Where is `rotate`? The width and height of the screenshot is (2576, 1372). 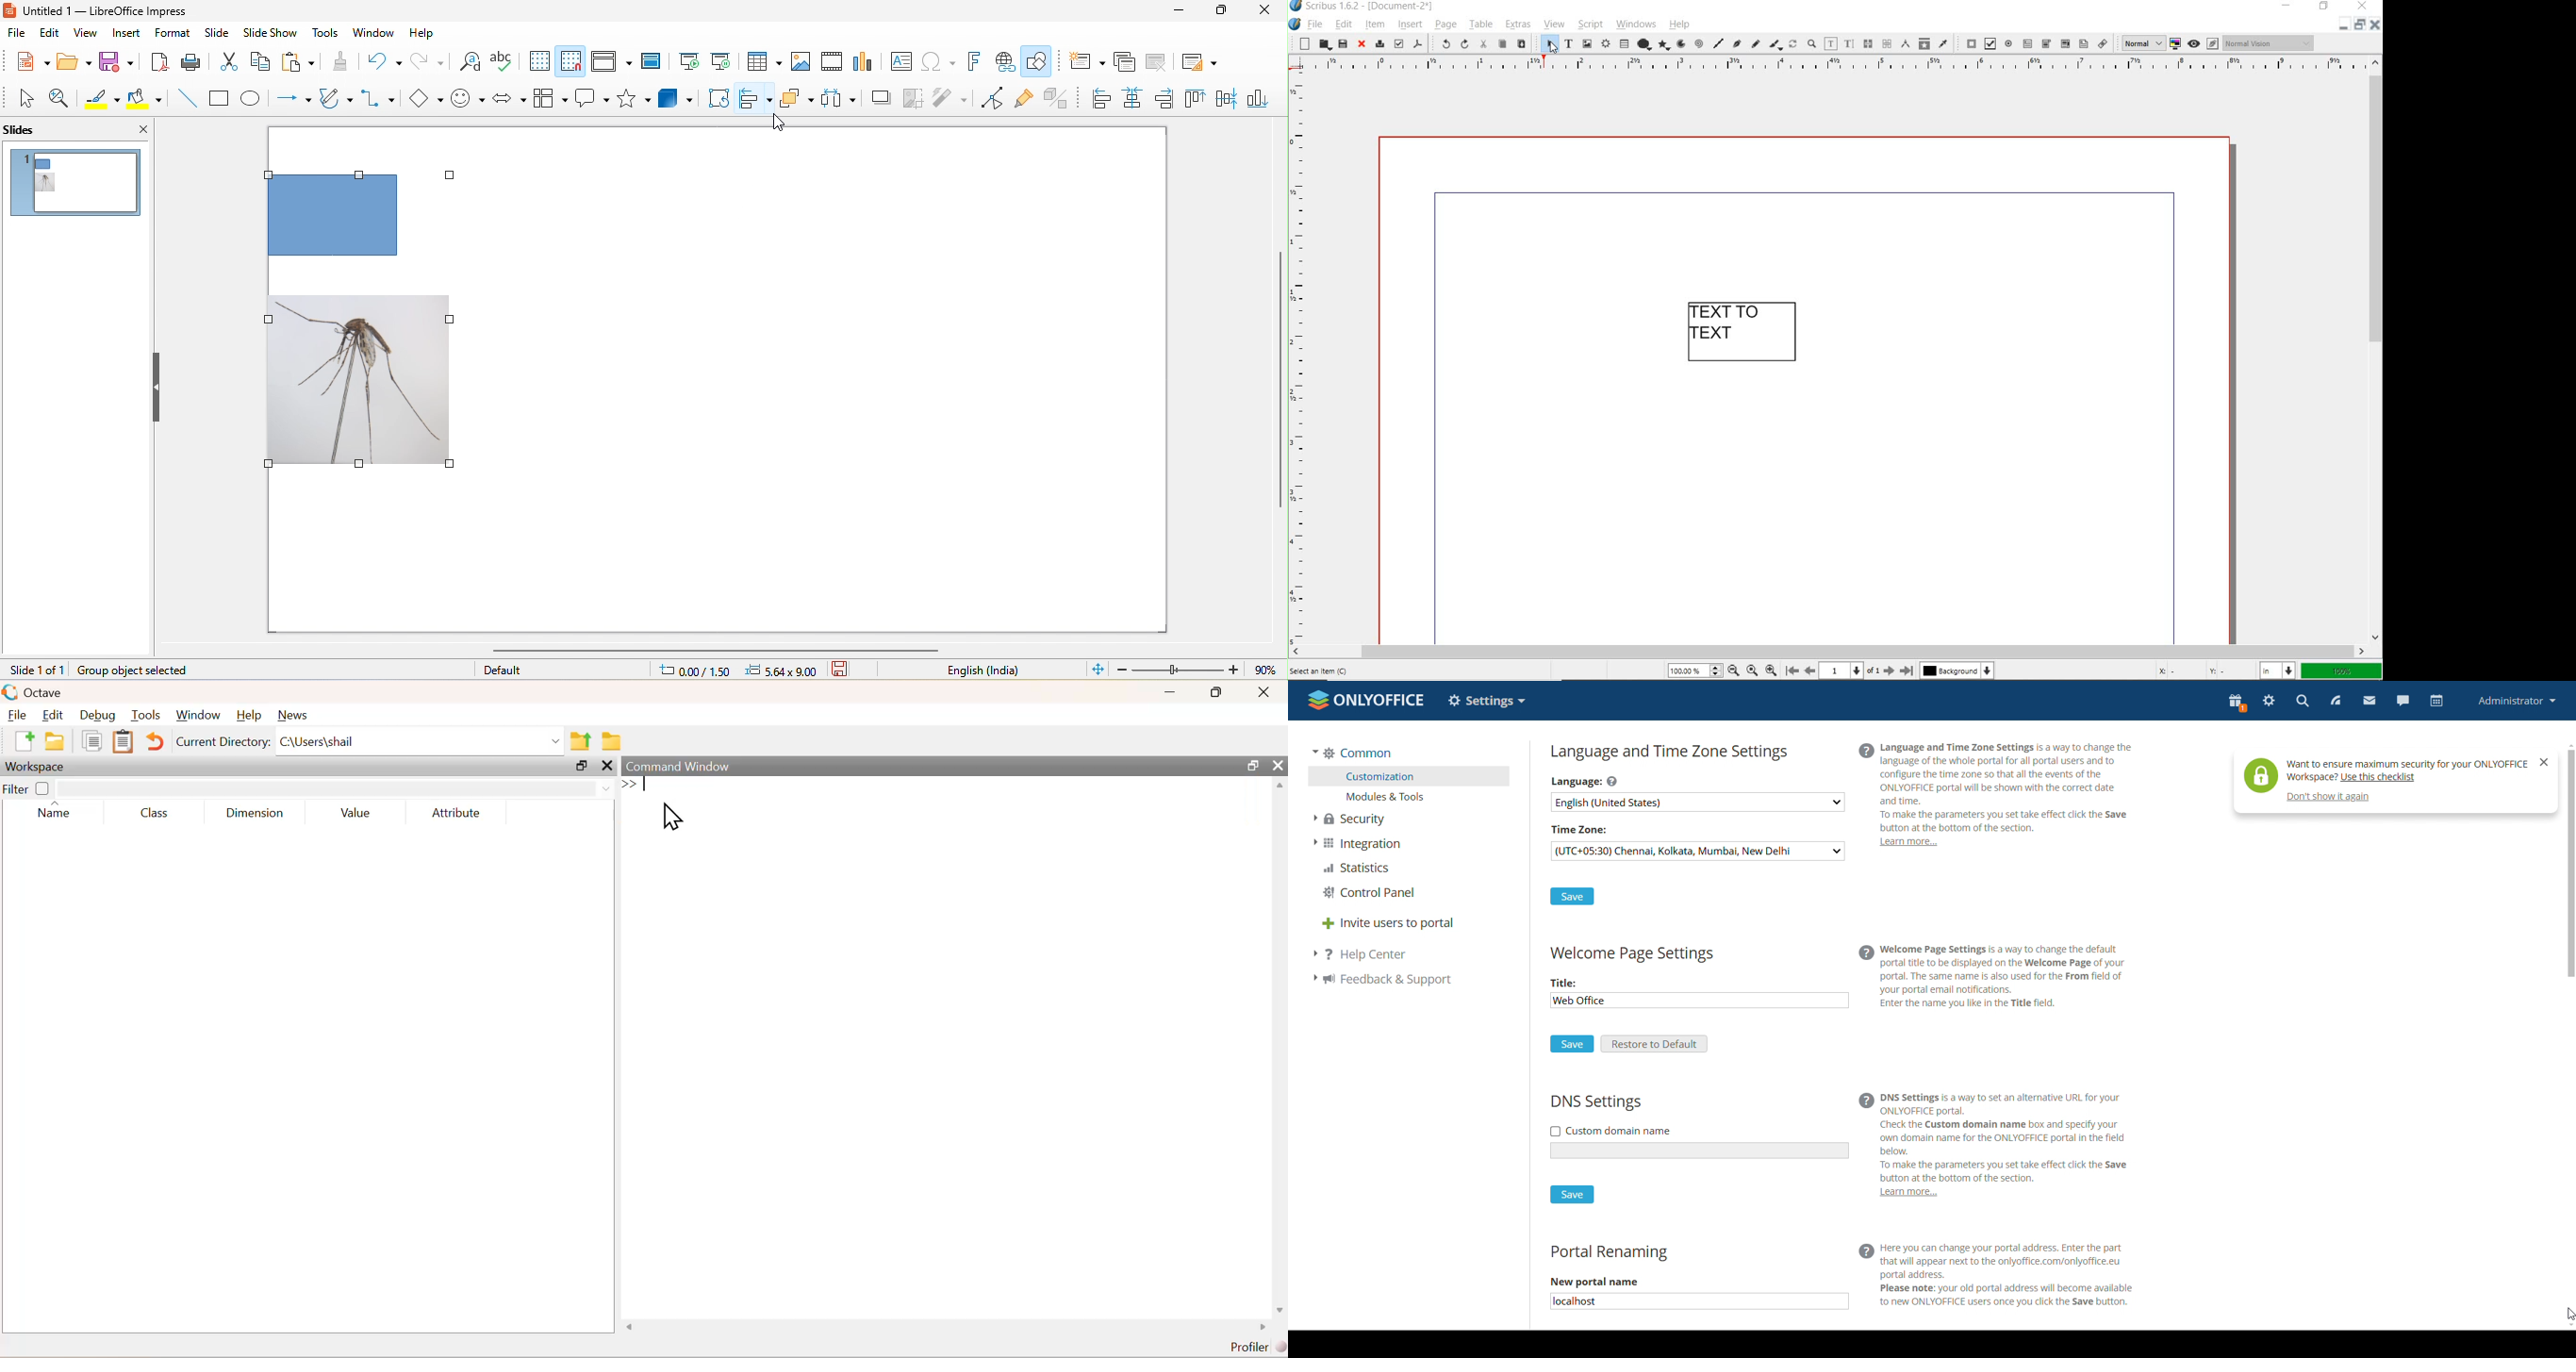 rotate is located at coordinates (720, 100).